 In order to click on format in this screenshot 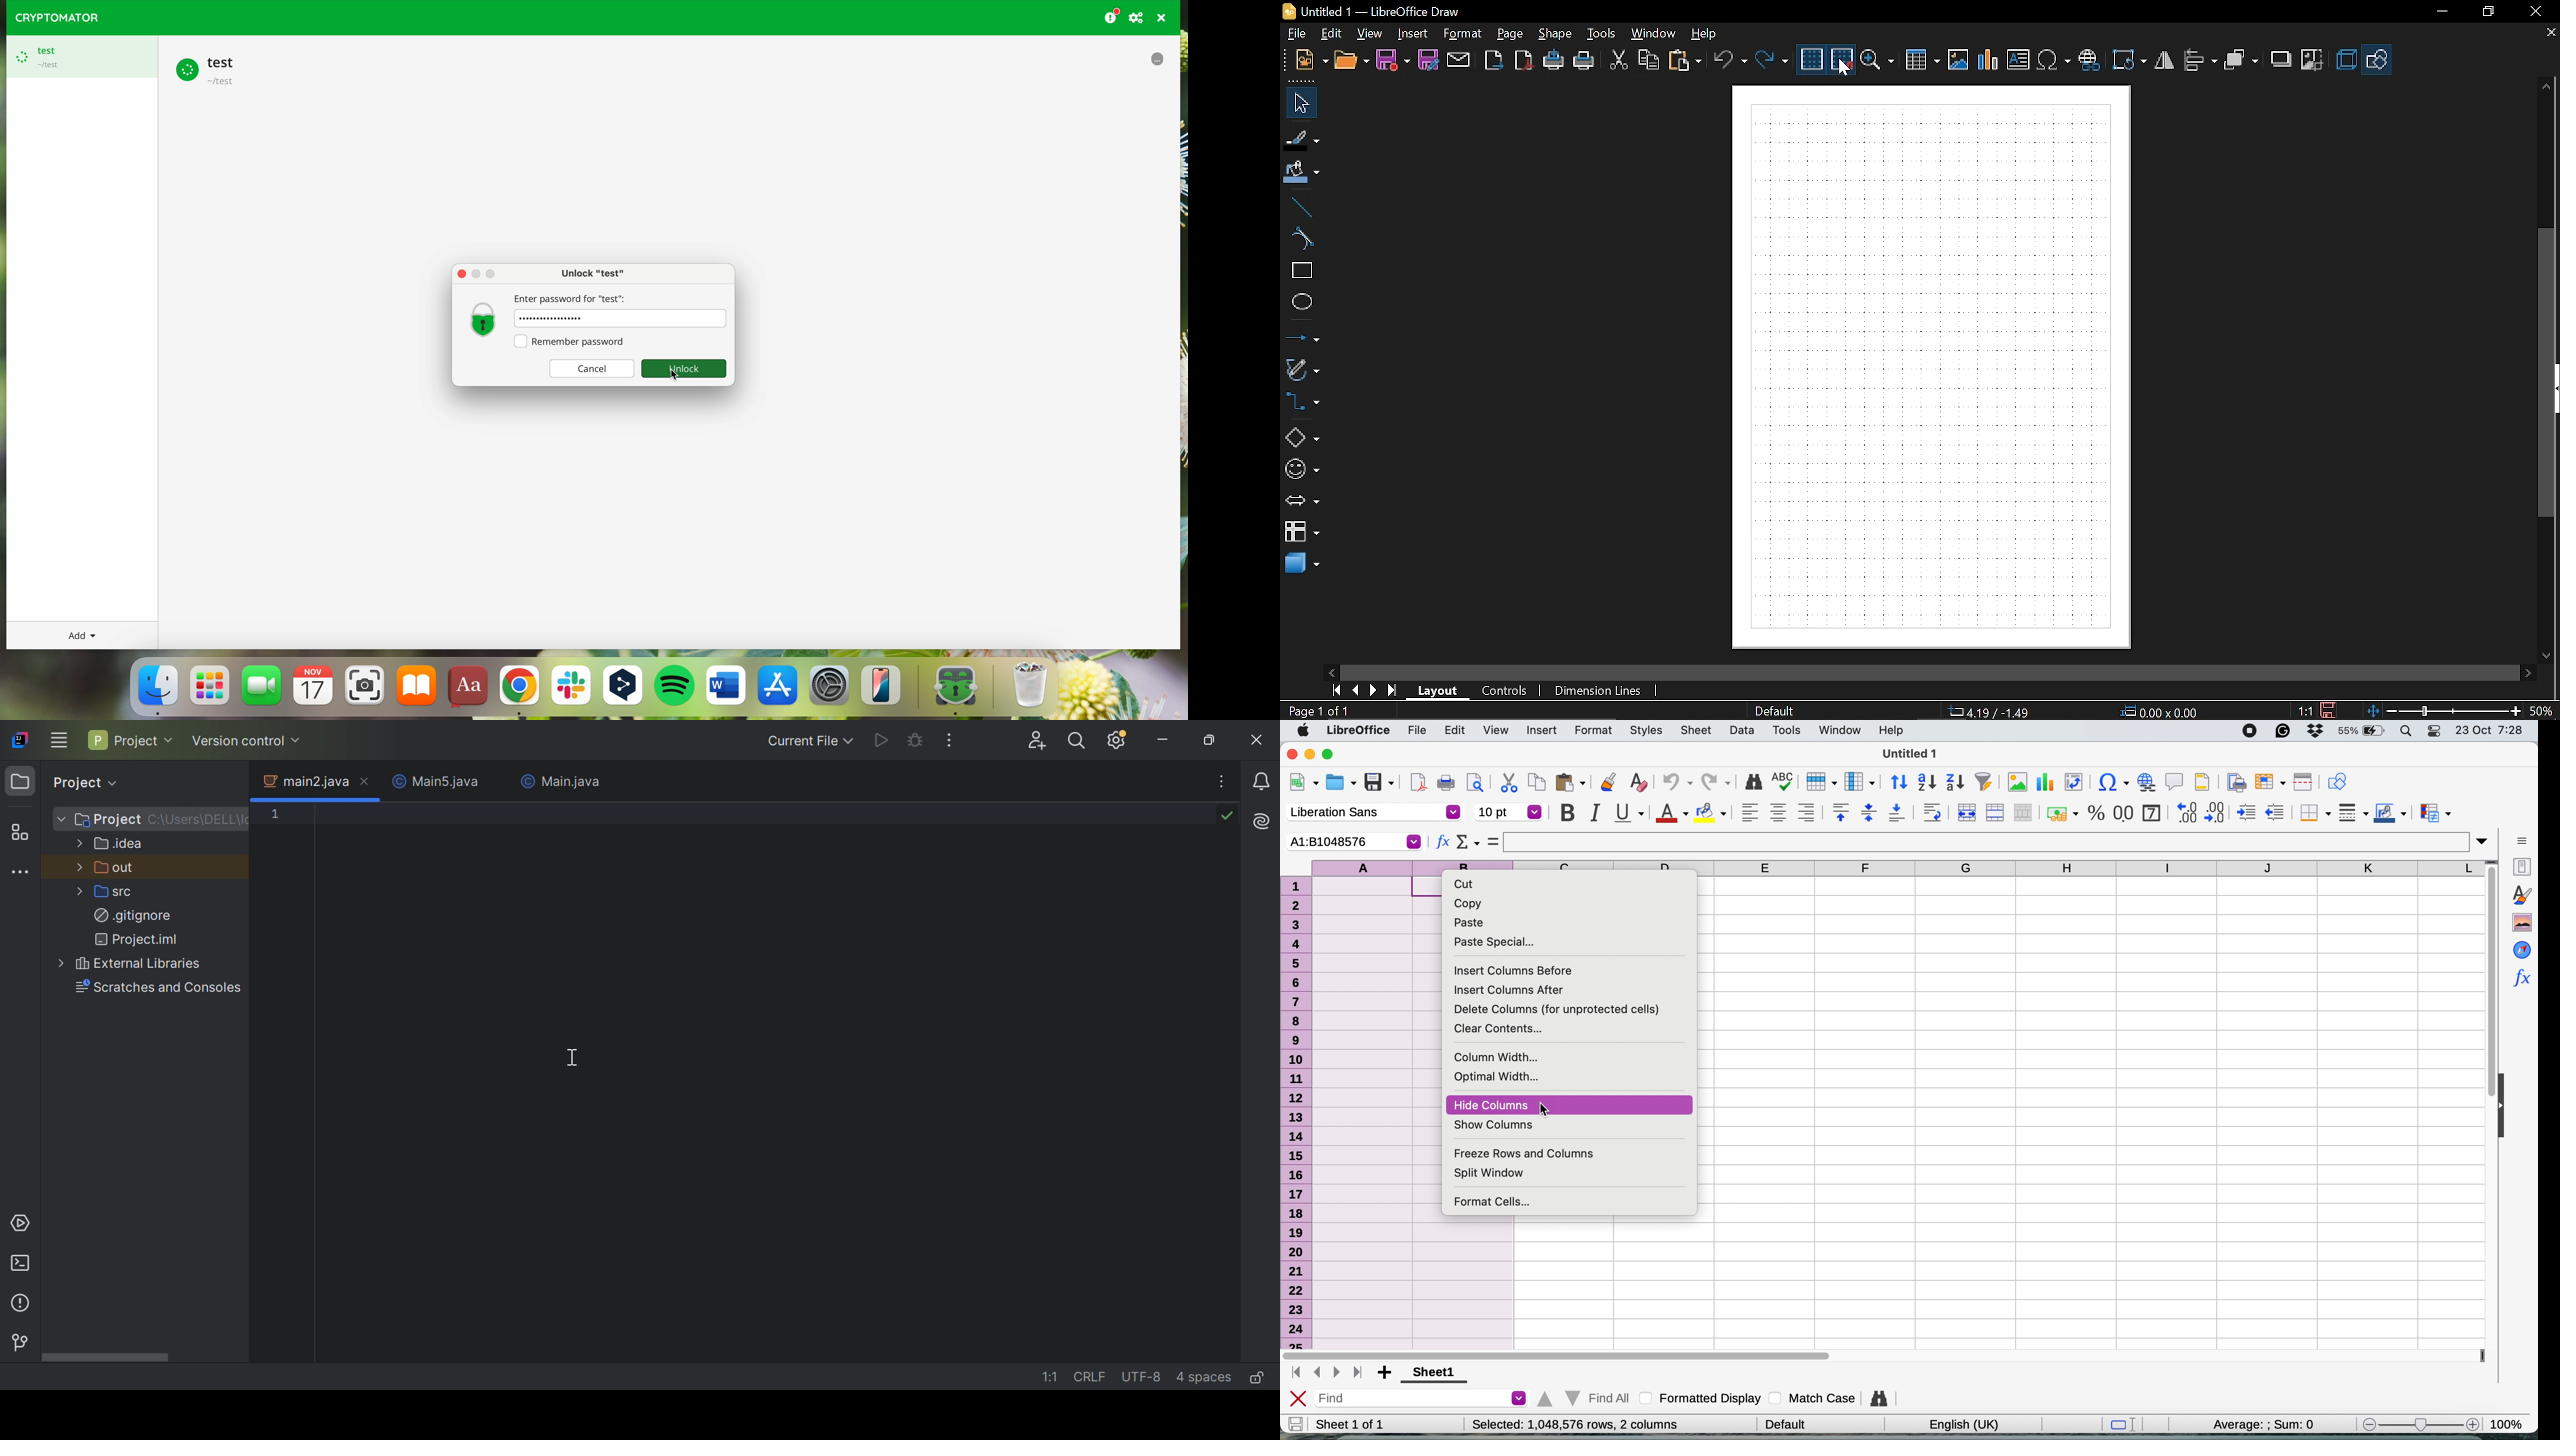, I will do `click(1593, 731)`.